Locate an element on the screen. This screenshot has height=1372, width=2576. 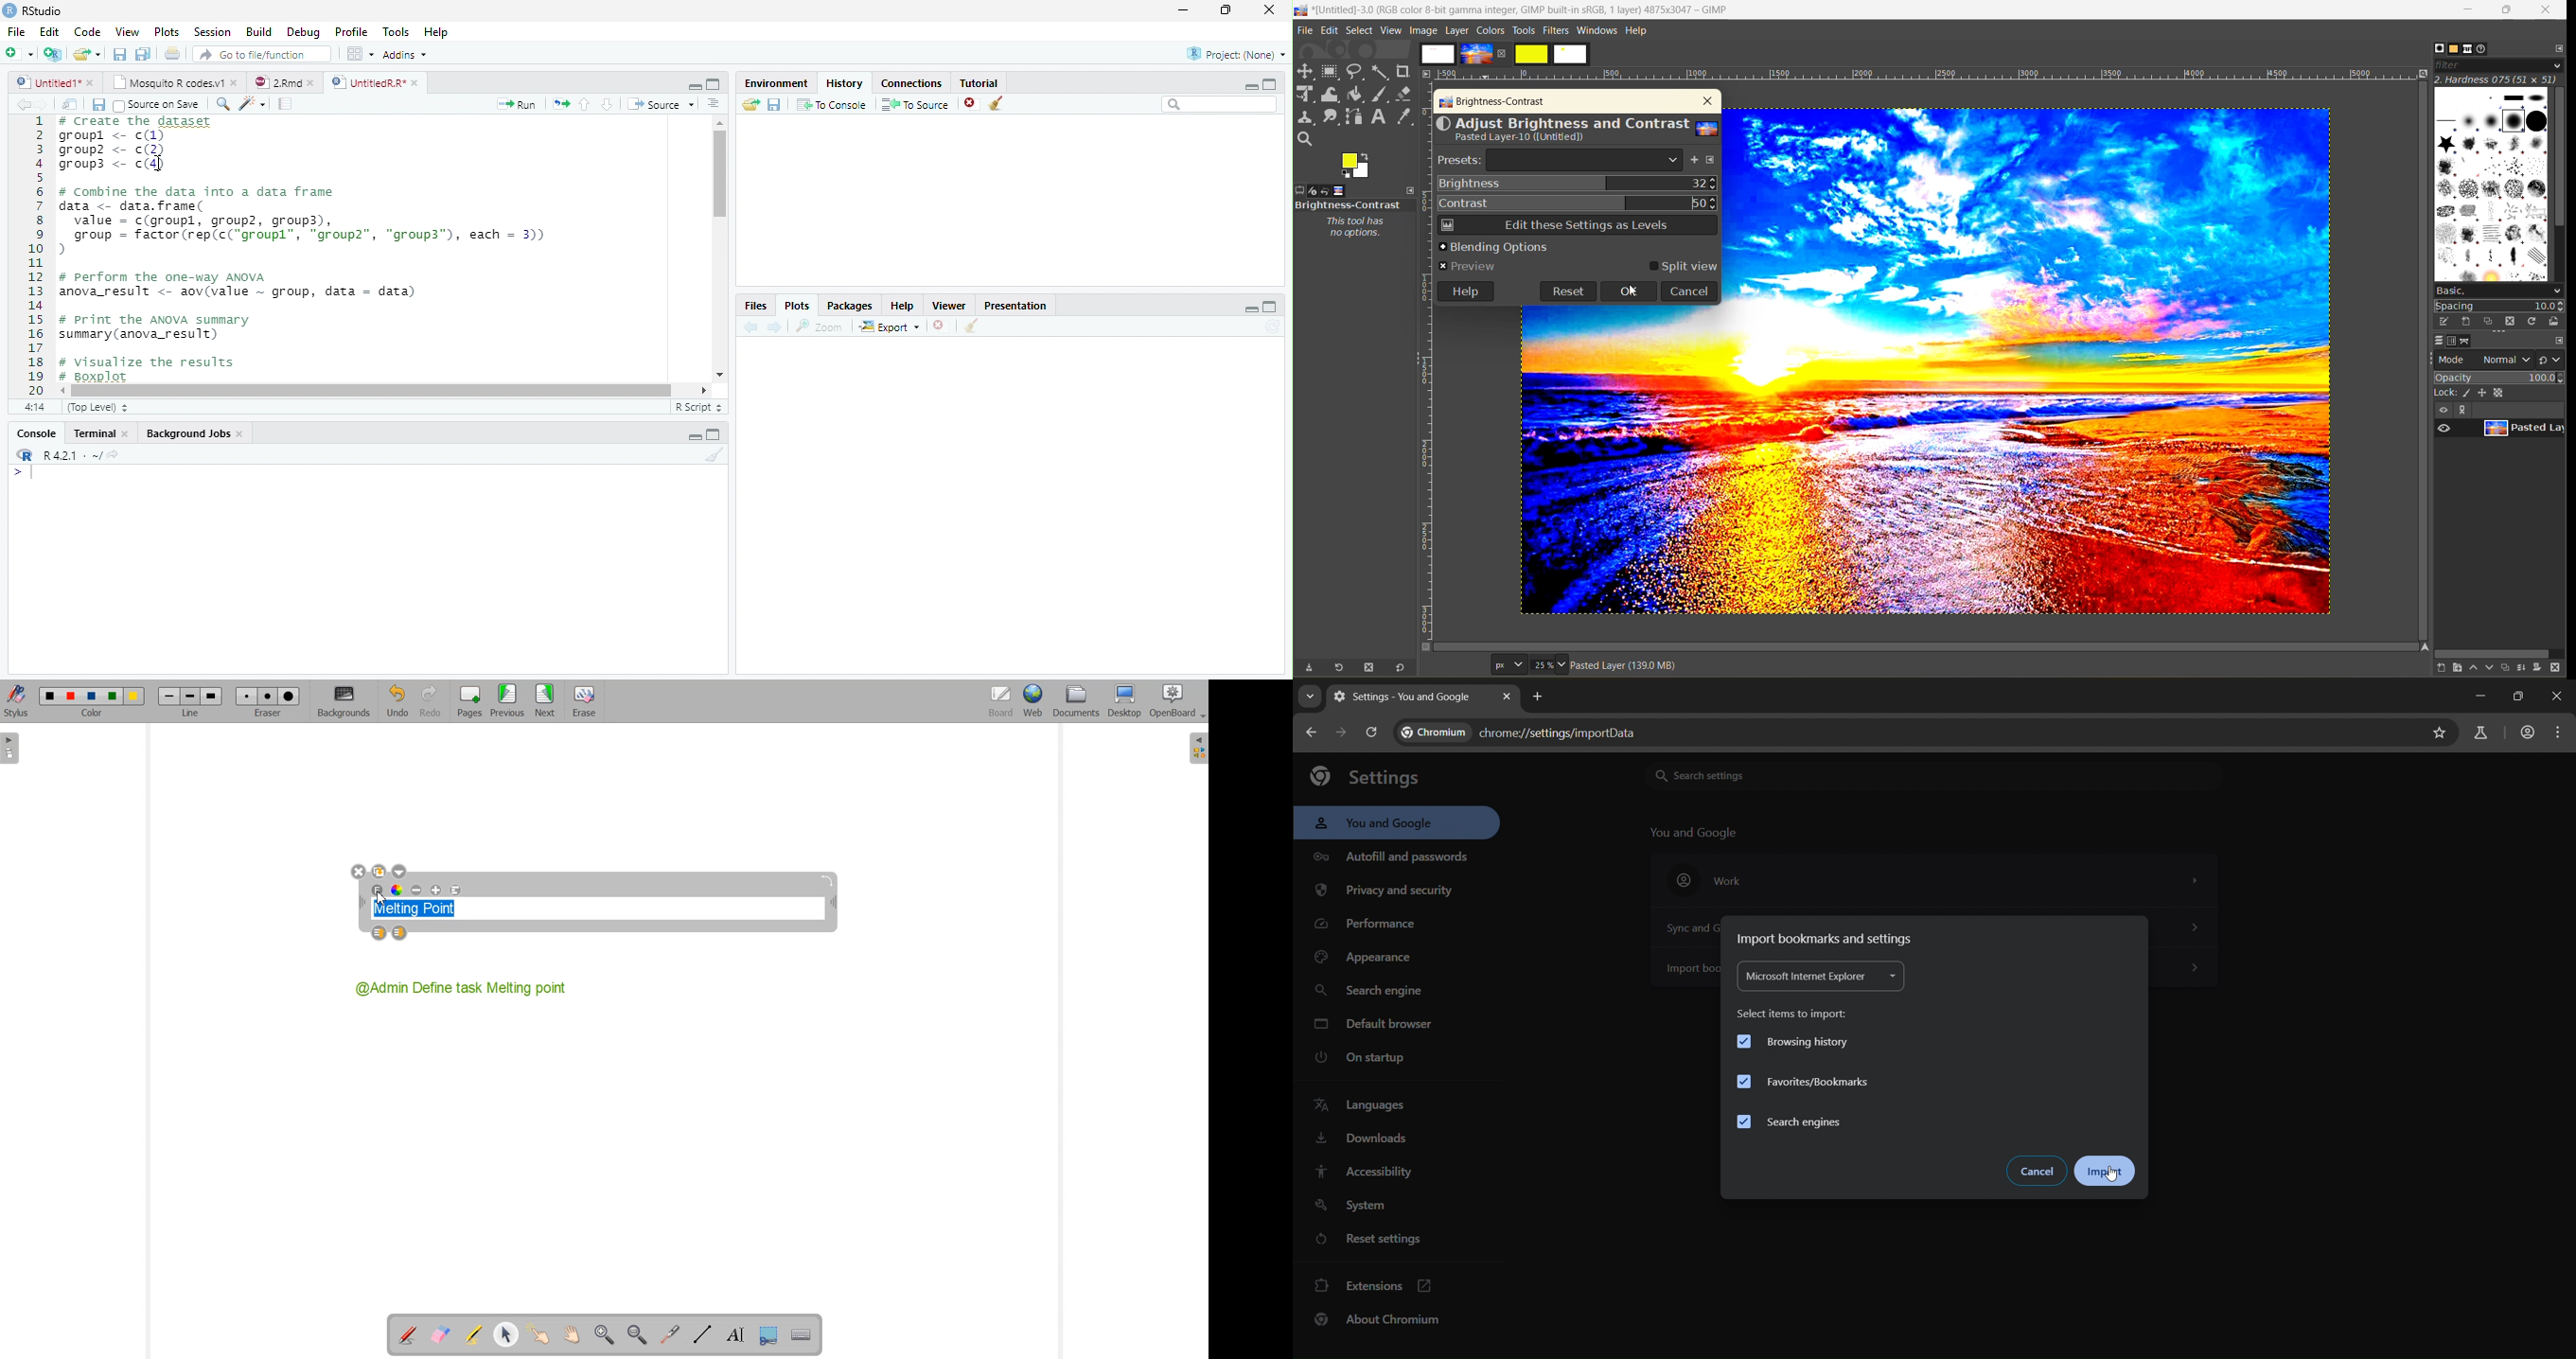
Clear Console is located at coordinates (969, 327).